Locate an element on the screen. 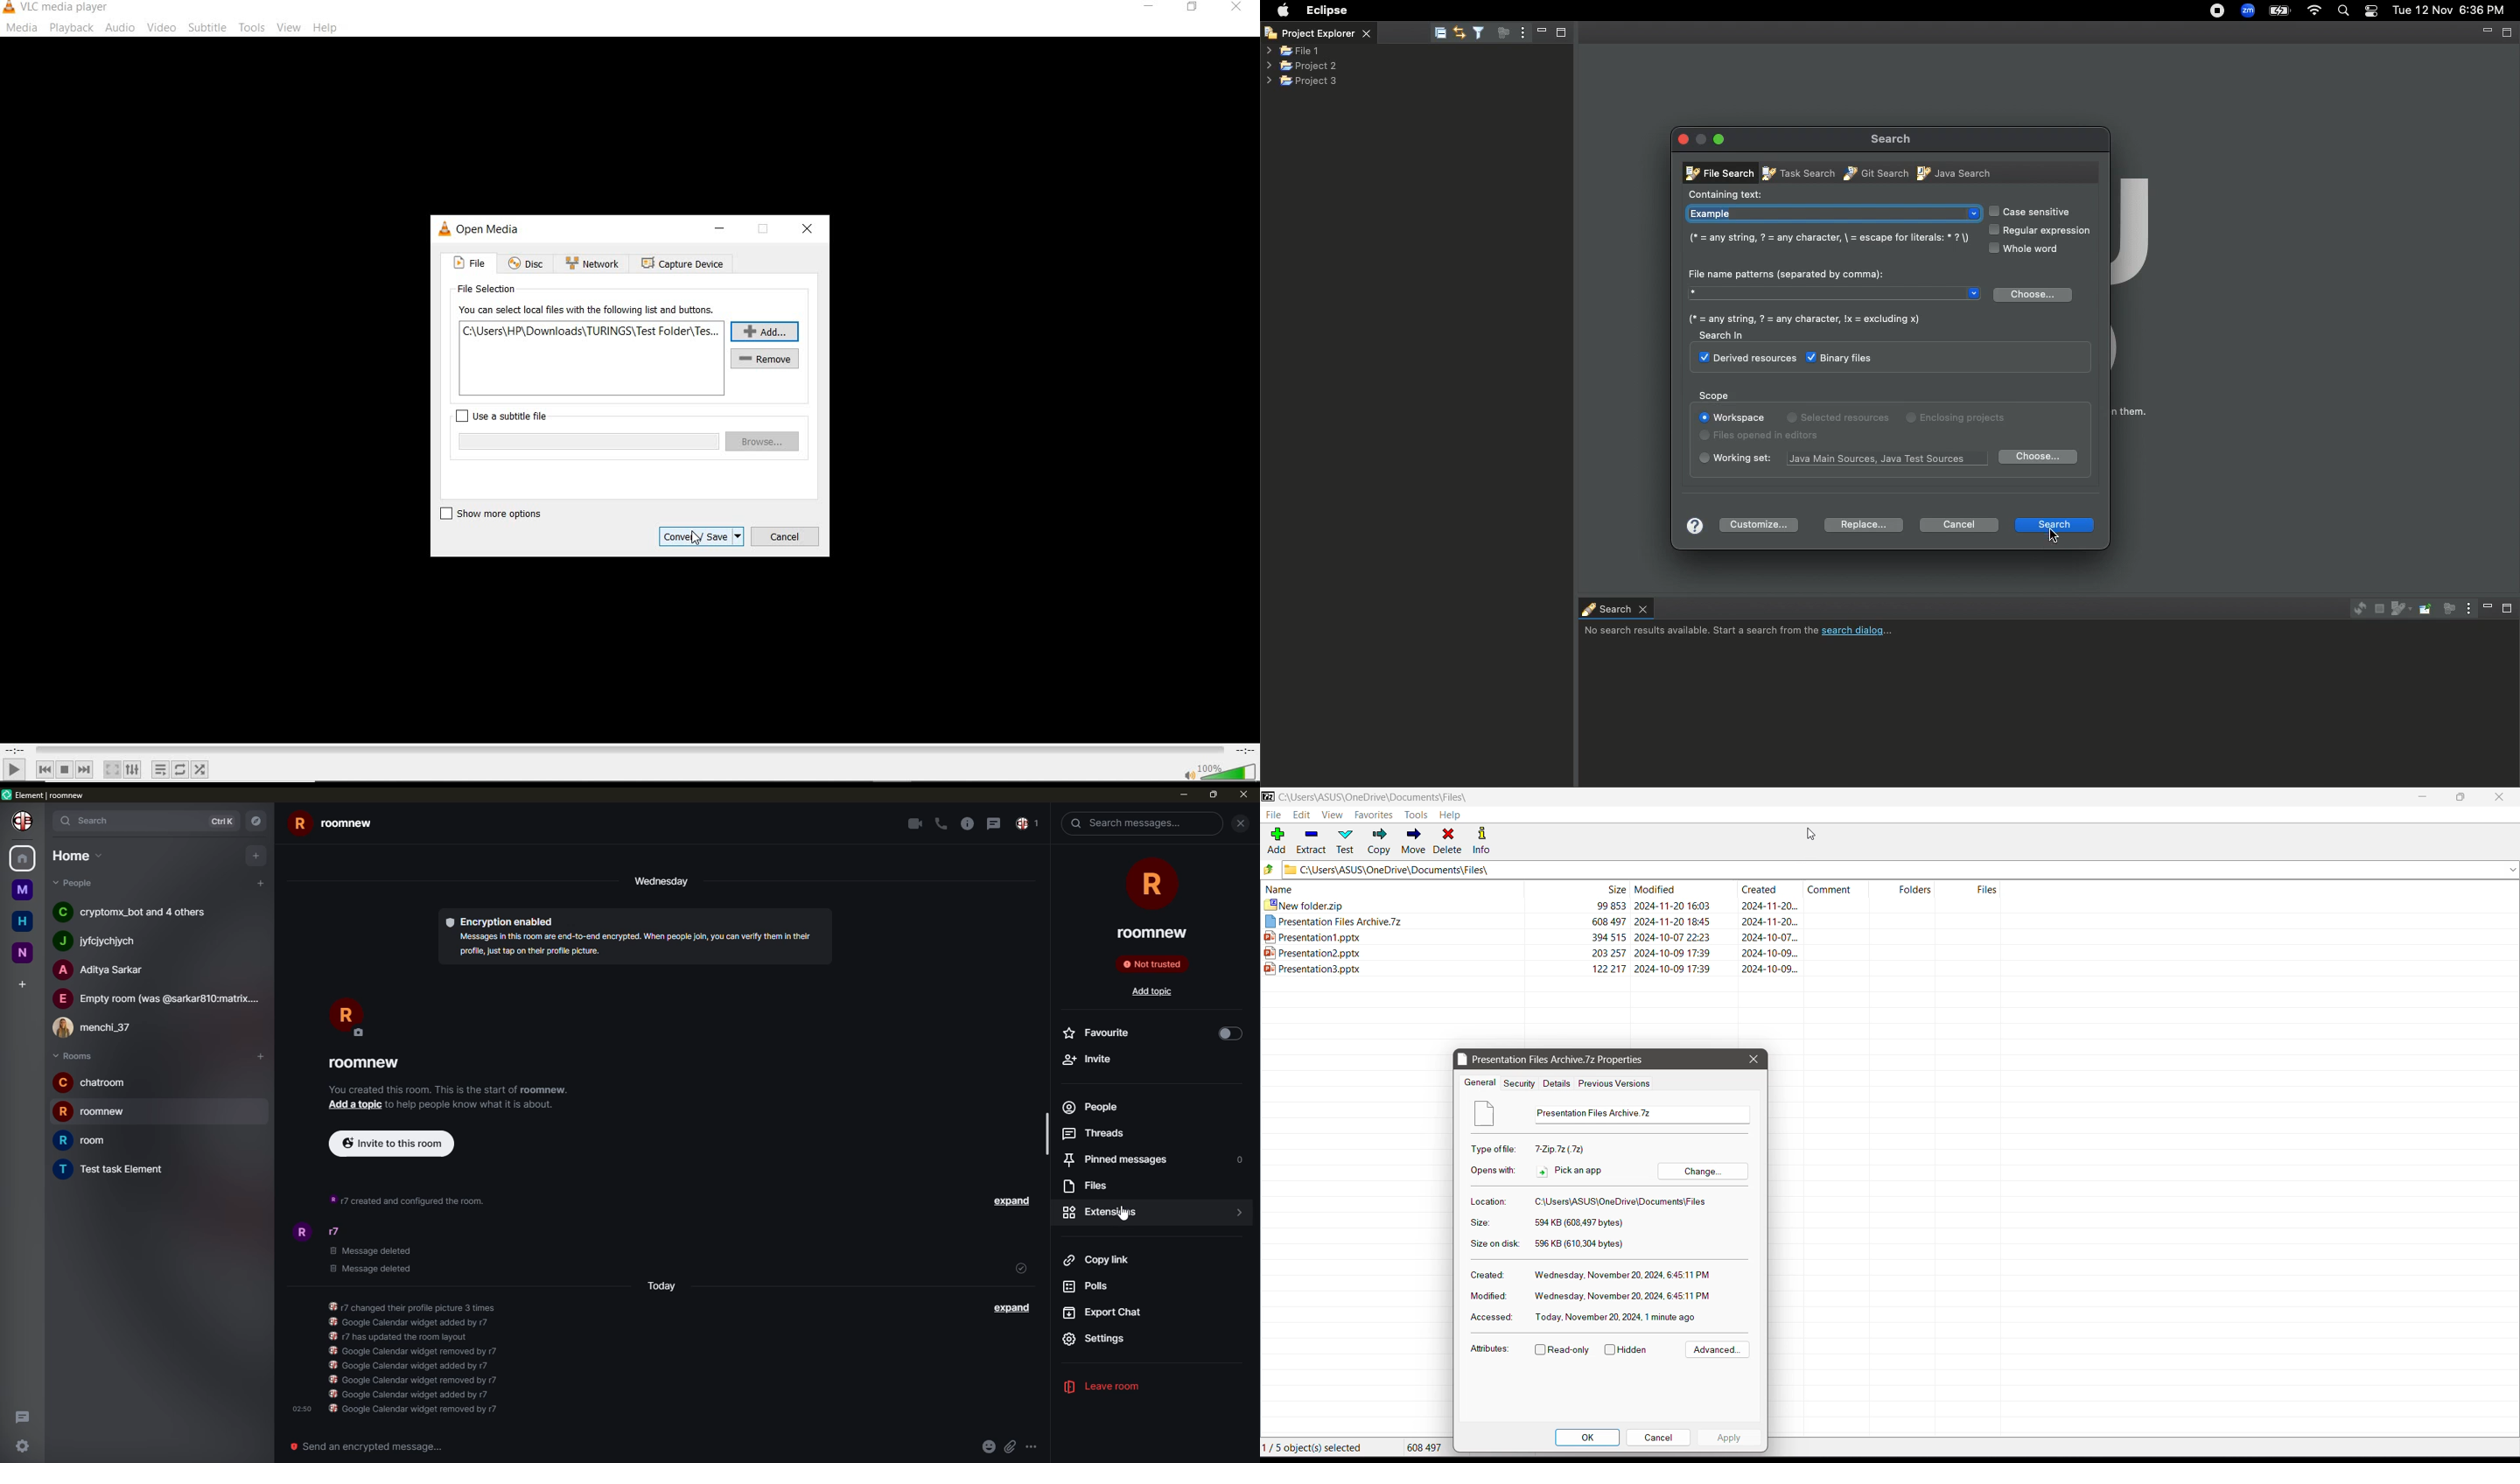 The height and width of the screenshot is (1484, 2520). Search is located at coordinates (2344, 12).